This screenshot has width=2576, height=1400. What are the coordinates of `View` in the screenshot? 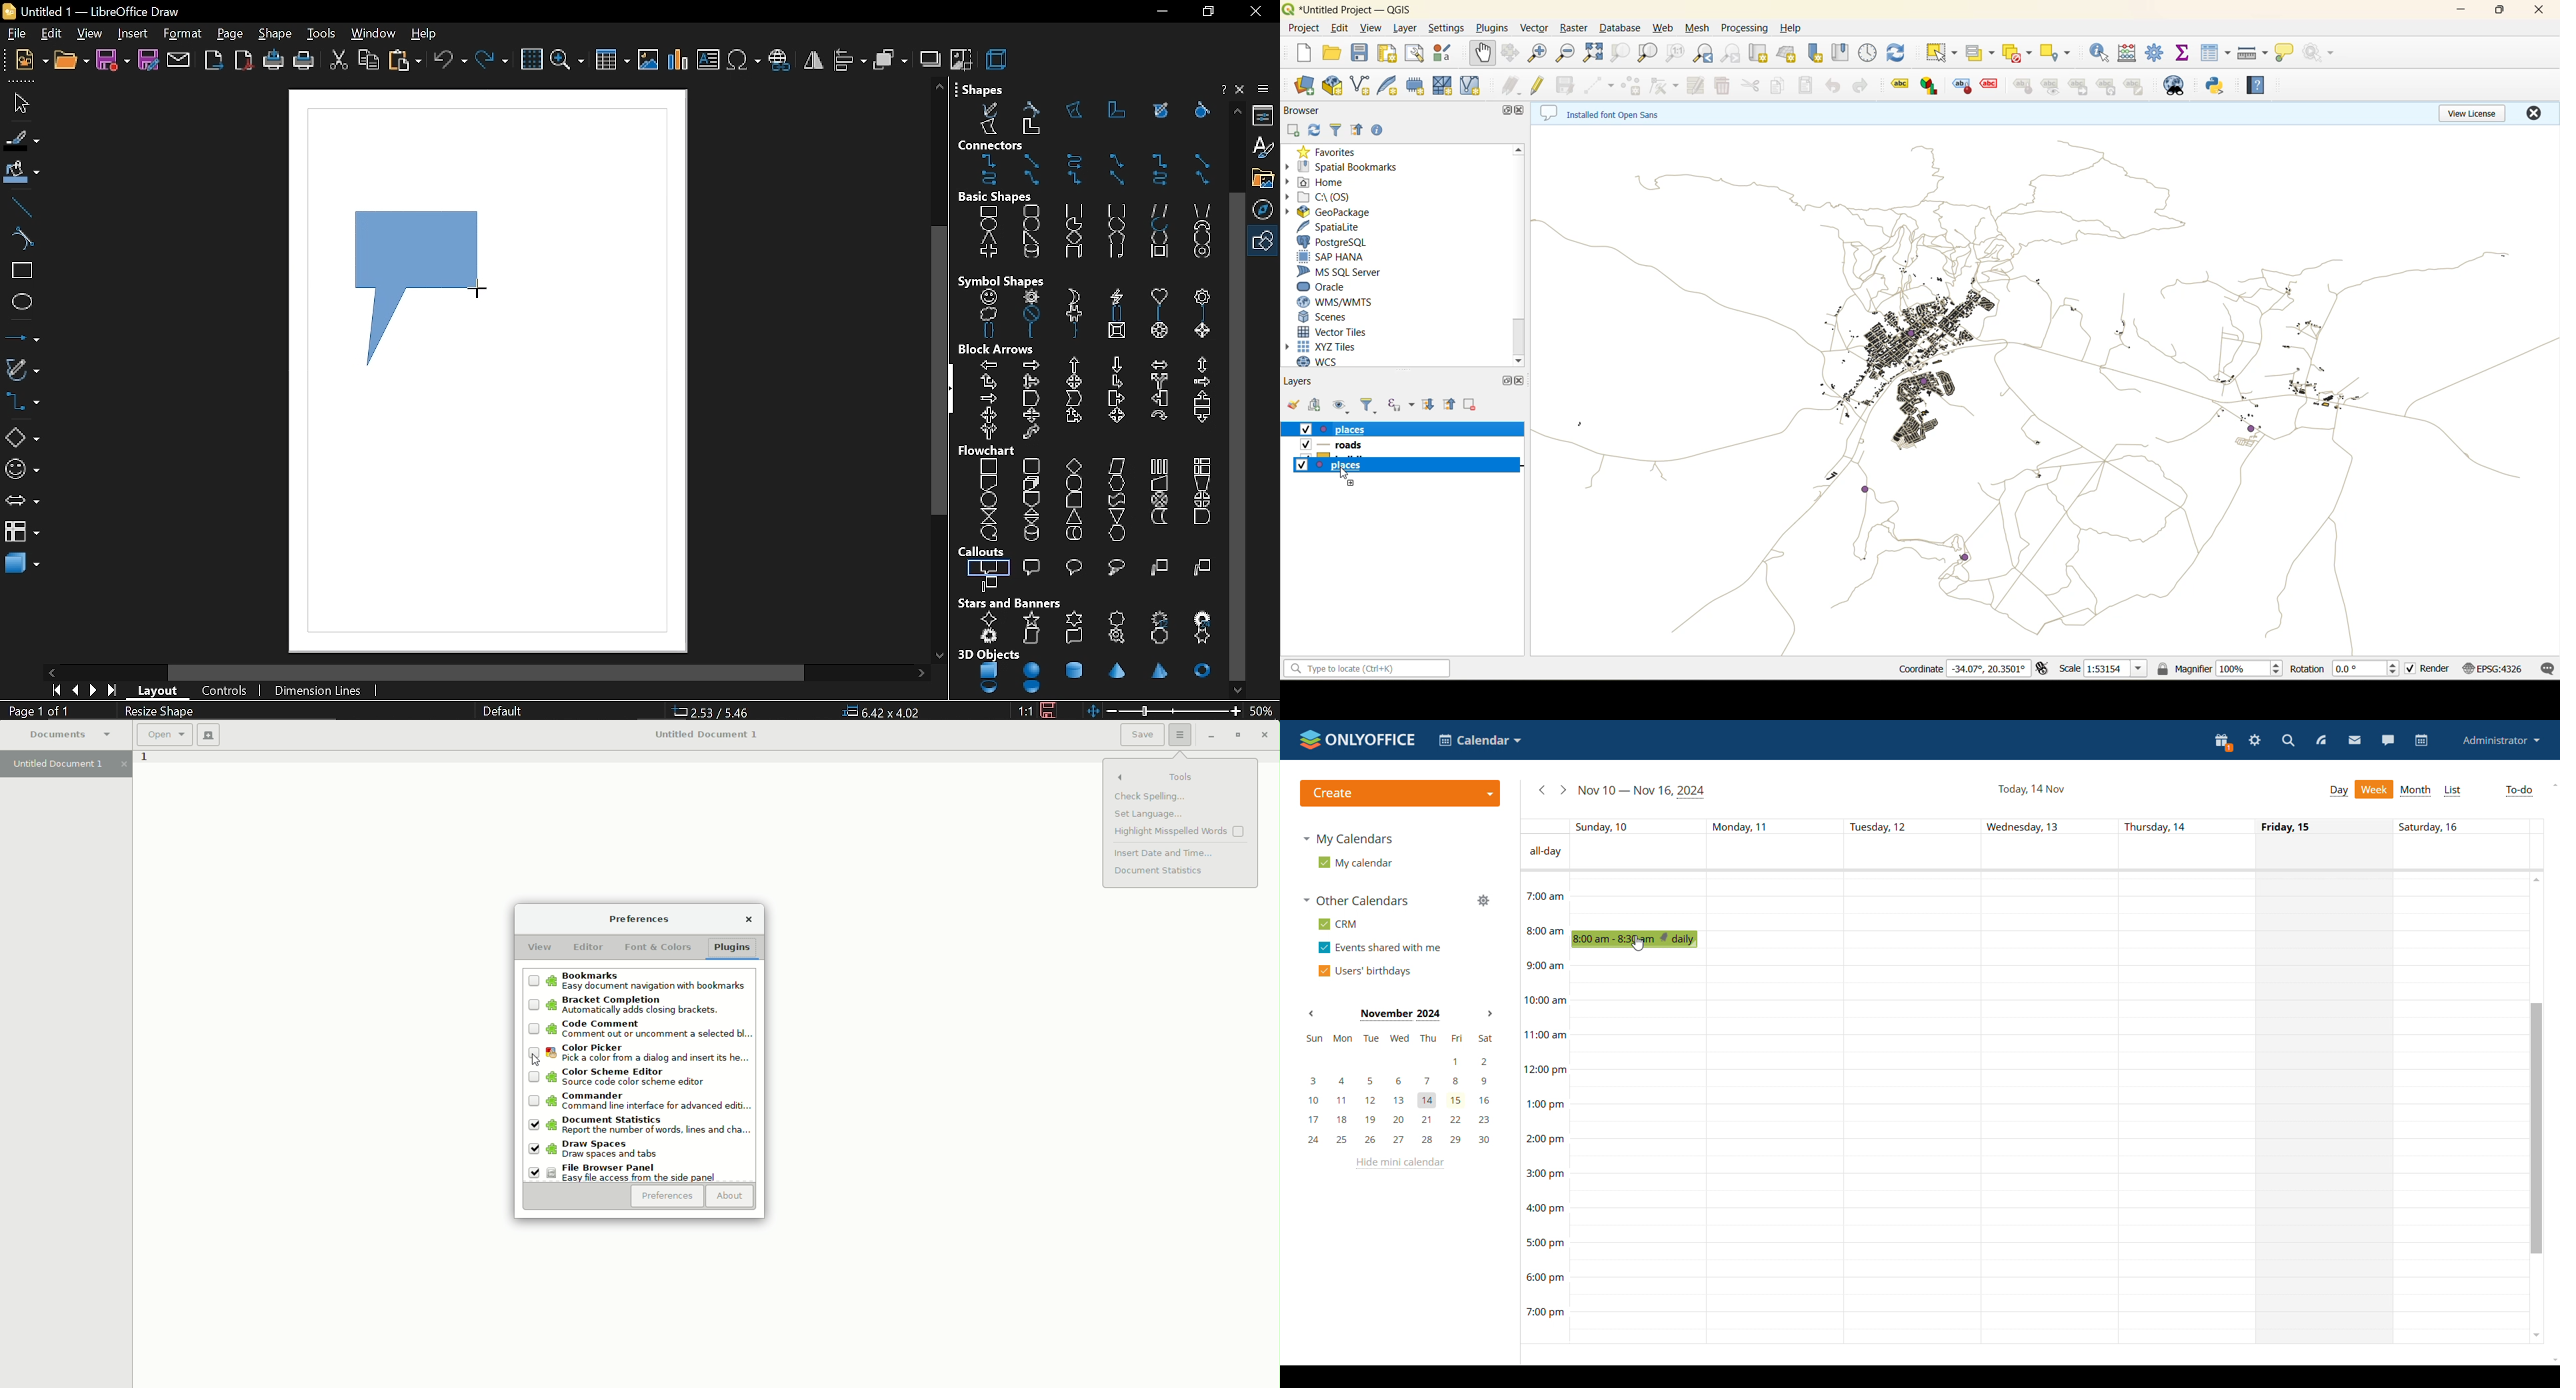 It's located at (539, 948).